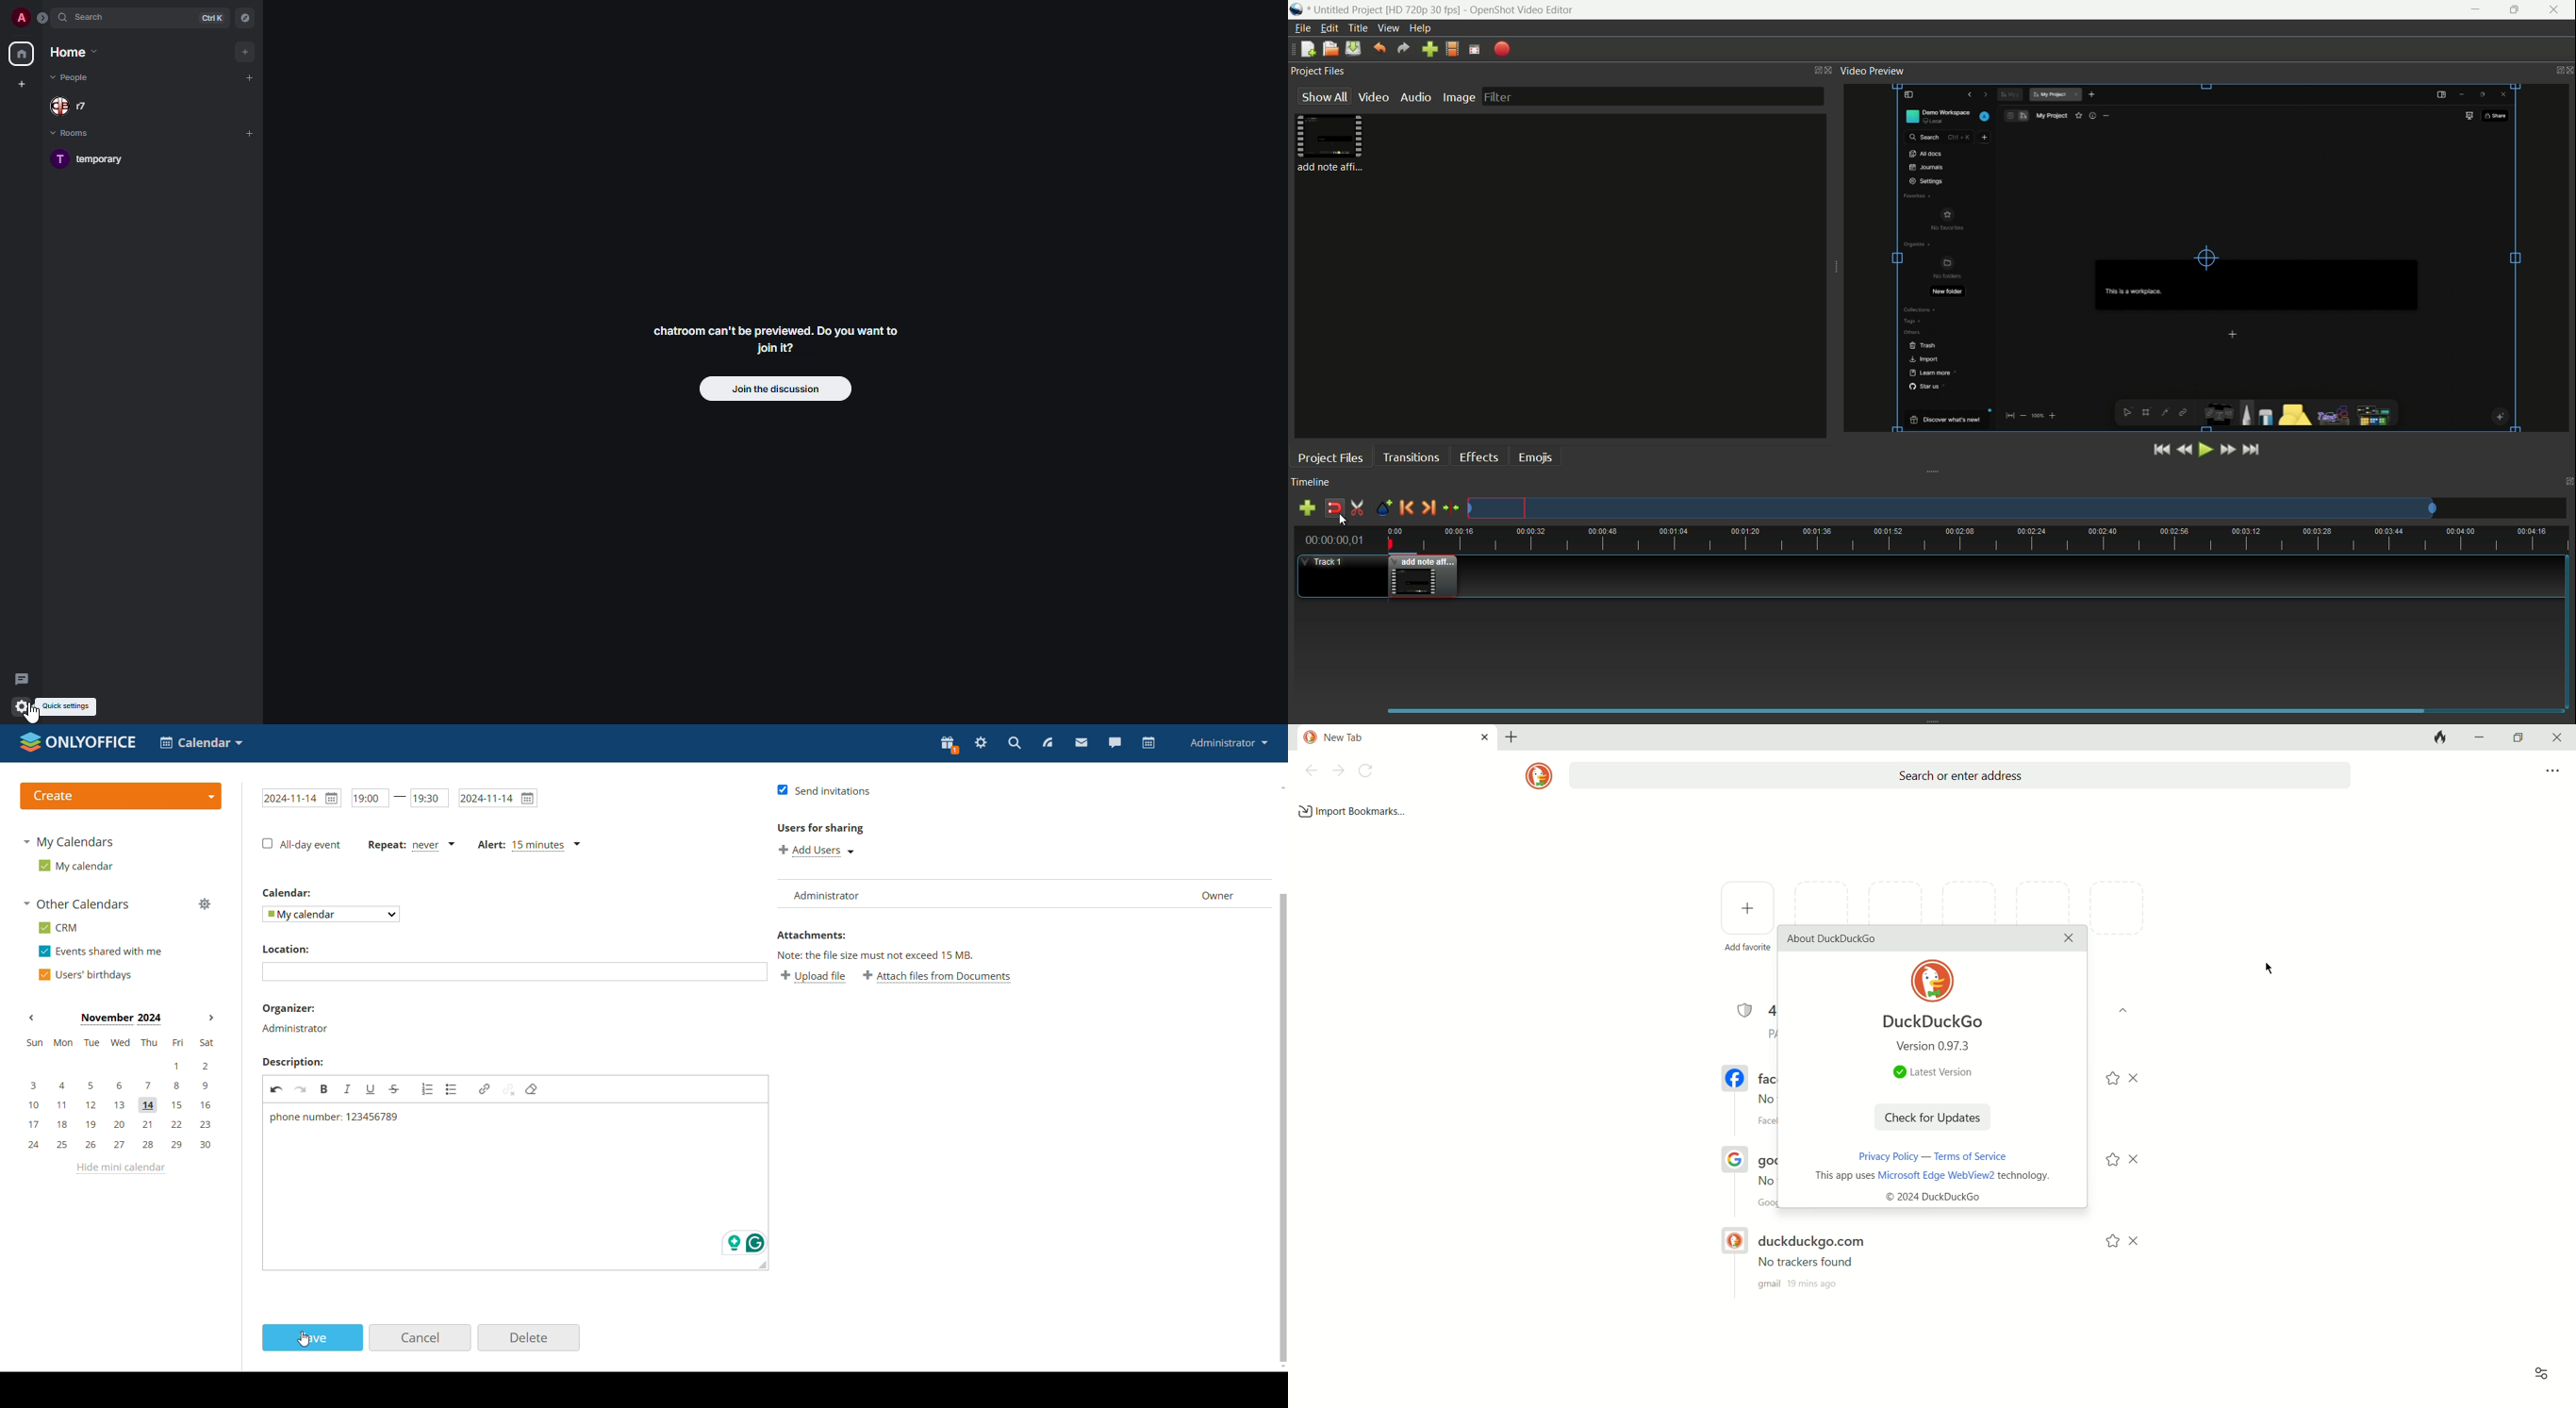 The image size is (2576, 1428). Describe the element at coordinates (2252, 449) in the screenshot. I see `jump to end` at that location.